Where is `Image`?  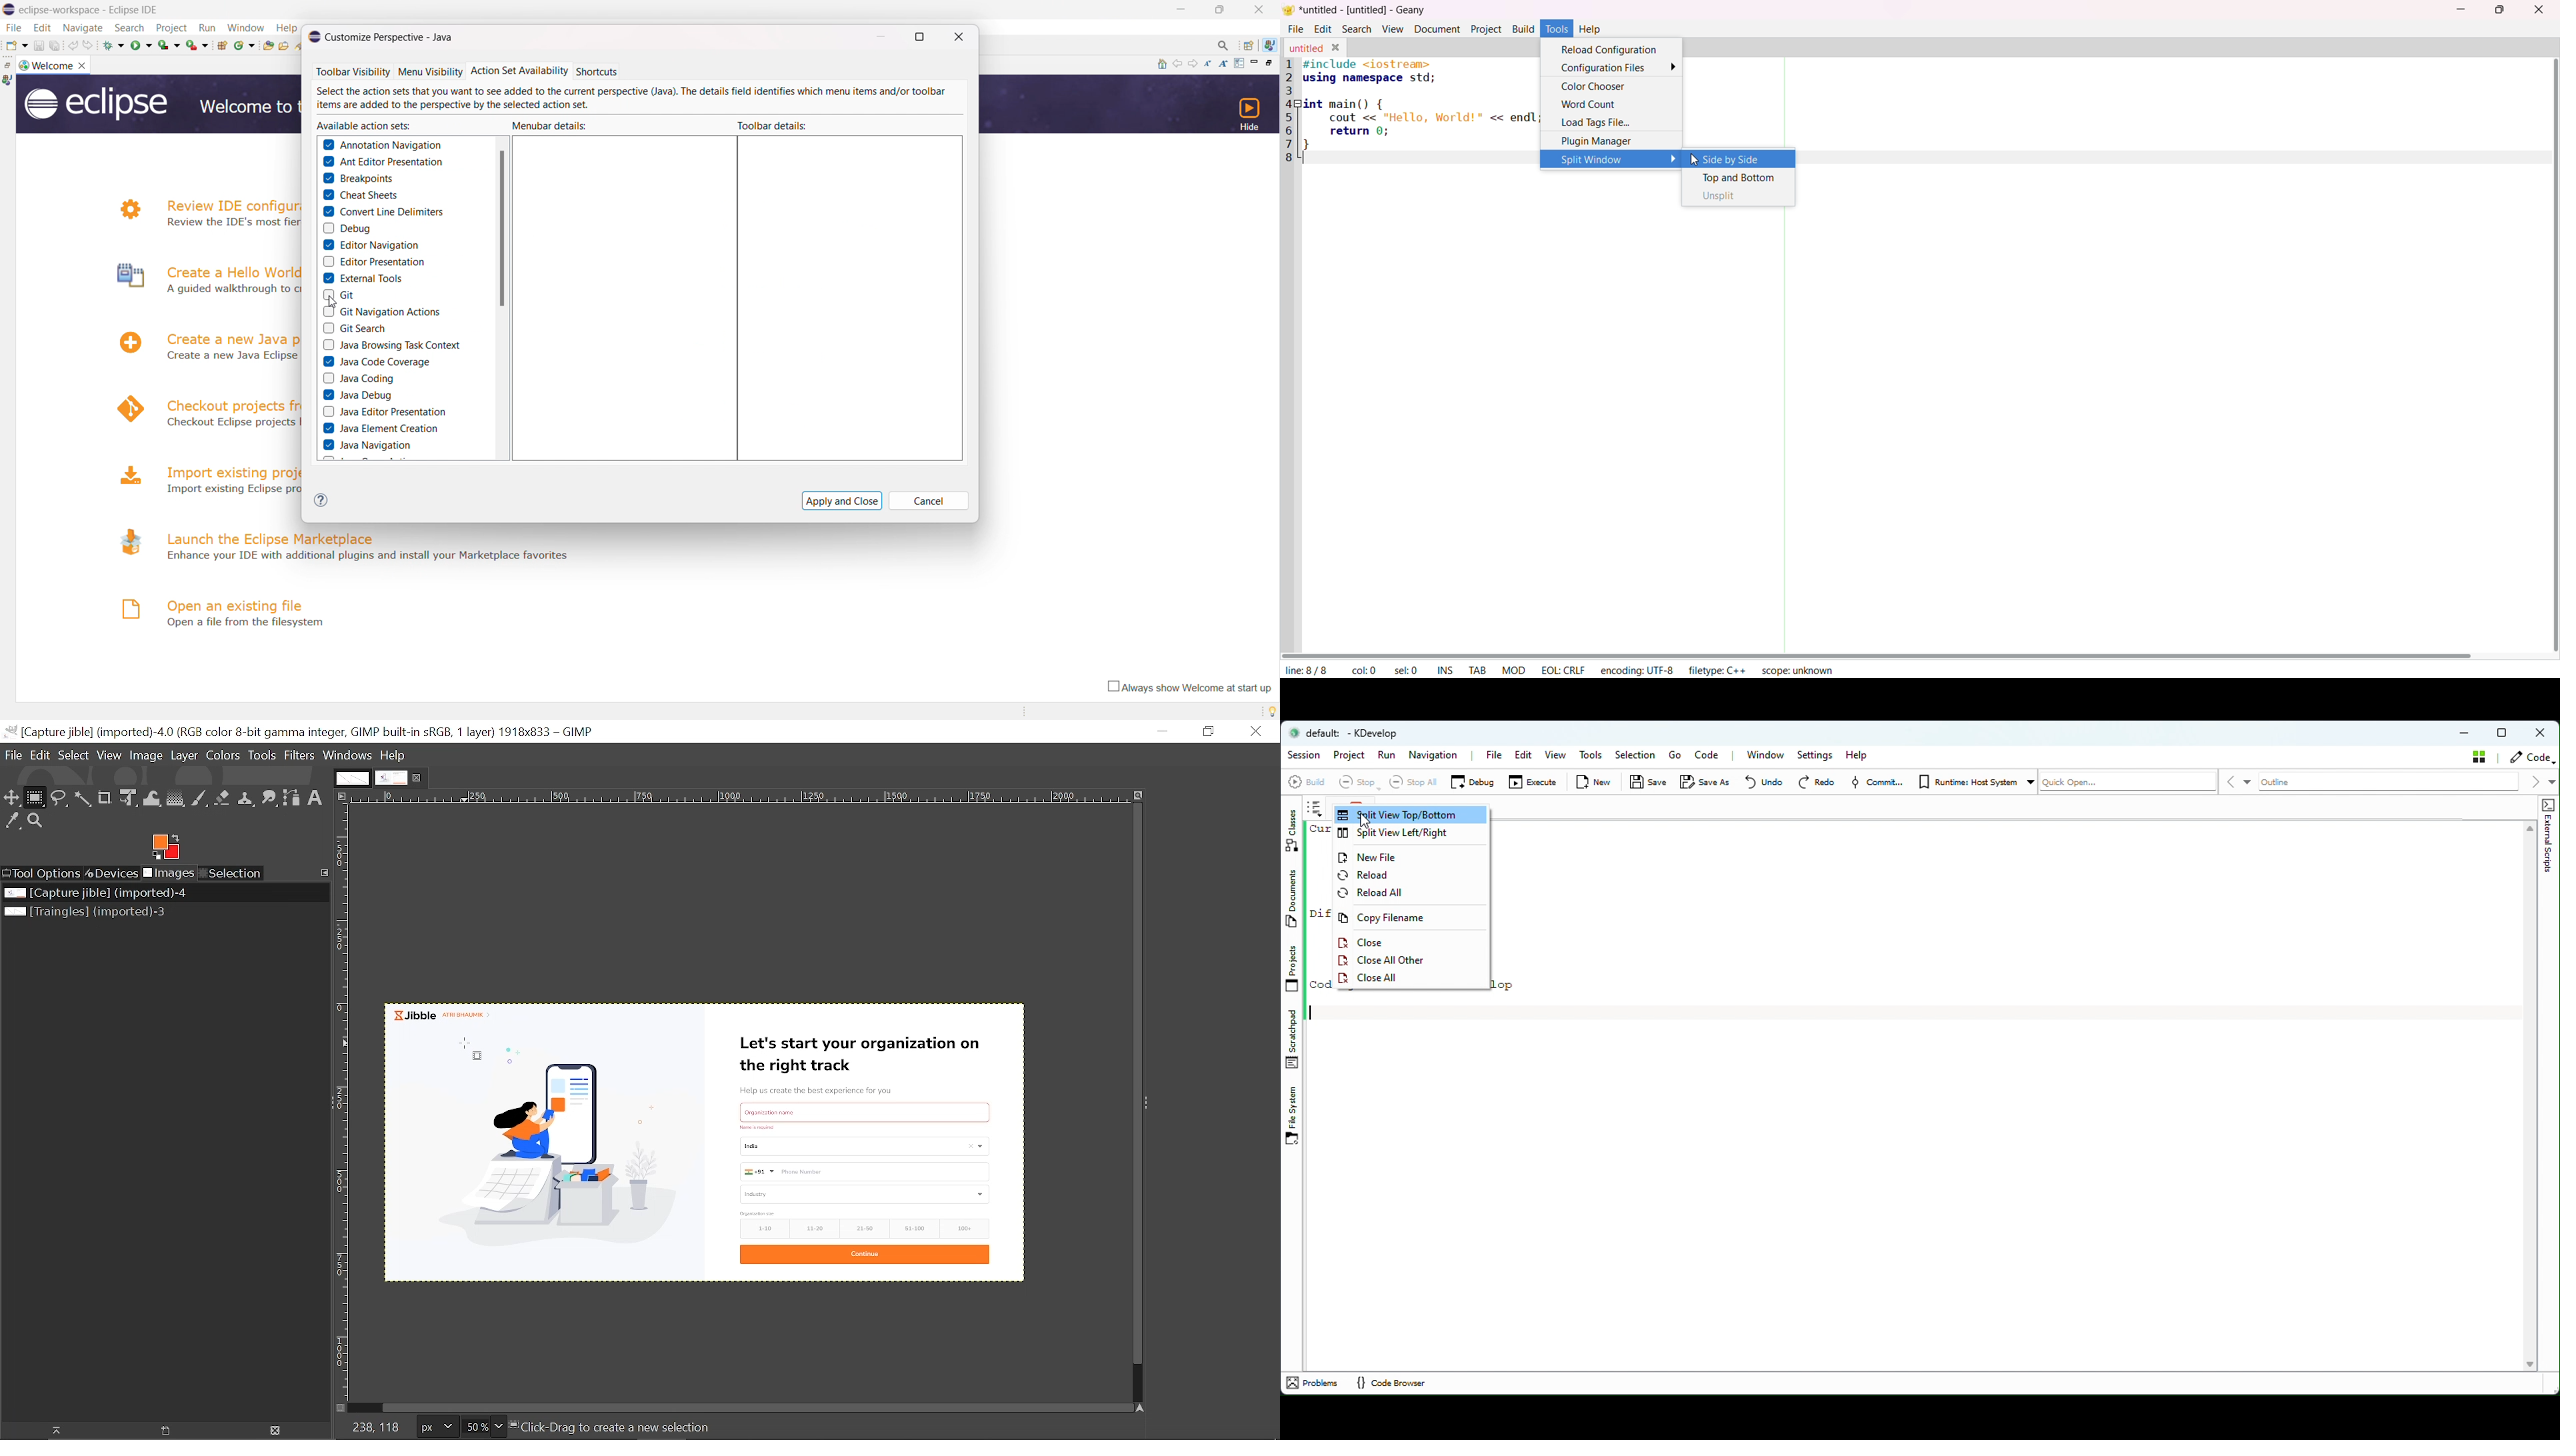
Image is located at coordinates (147, 756).